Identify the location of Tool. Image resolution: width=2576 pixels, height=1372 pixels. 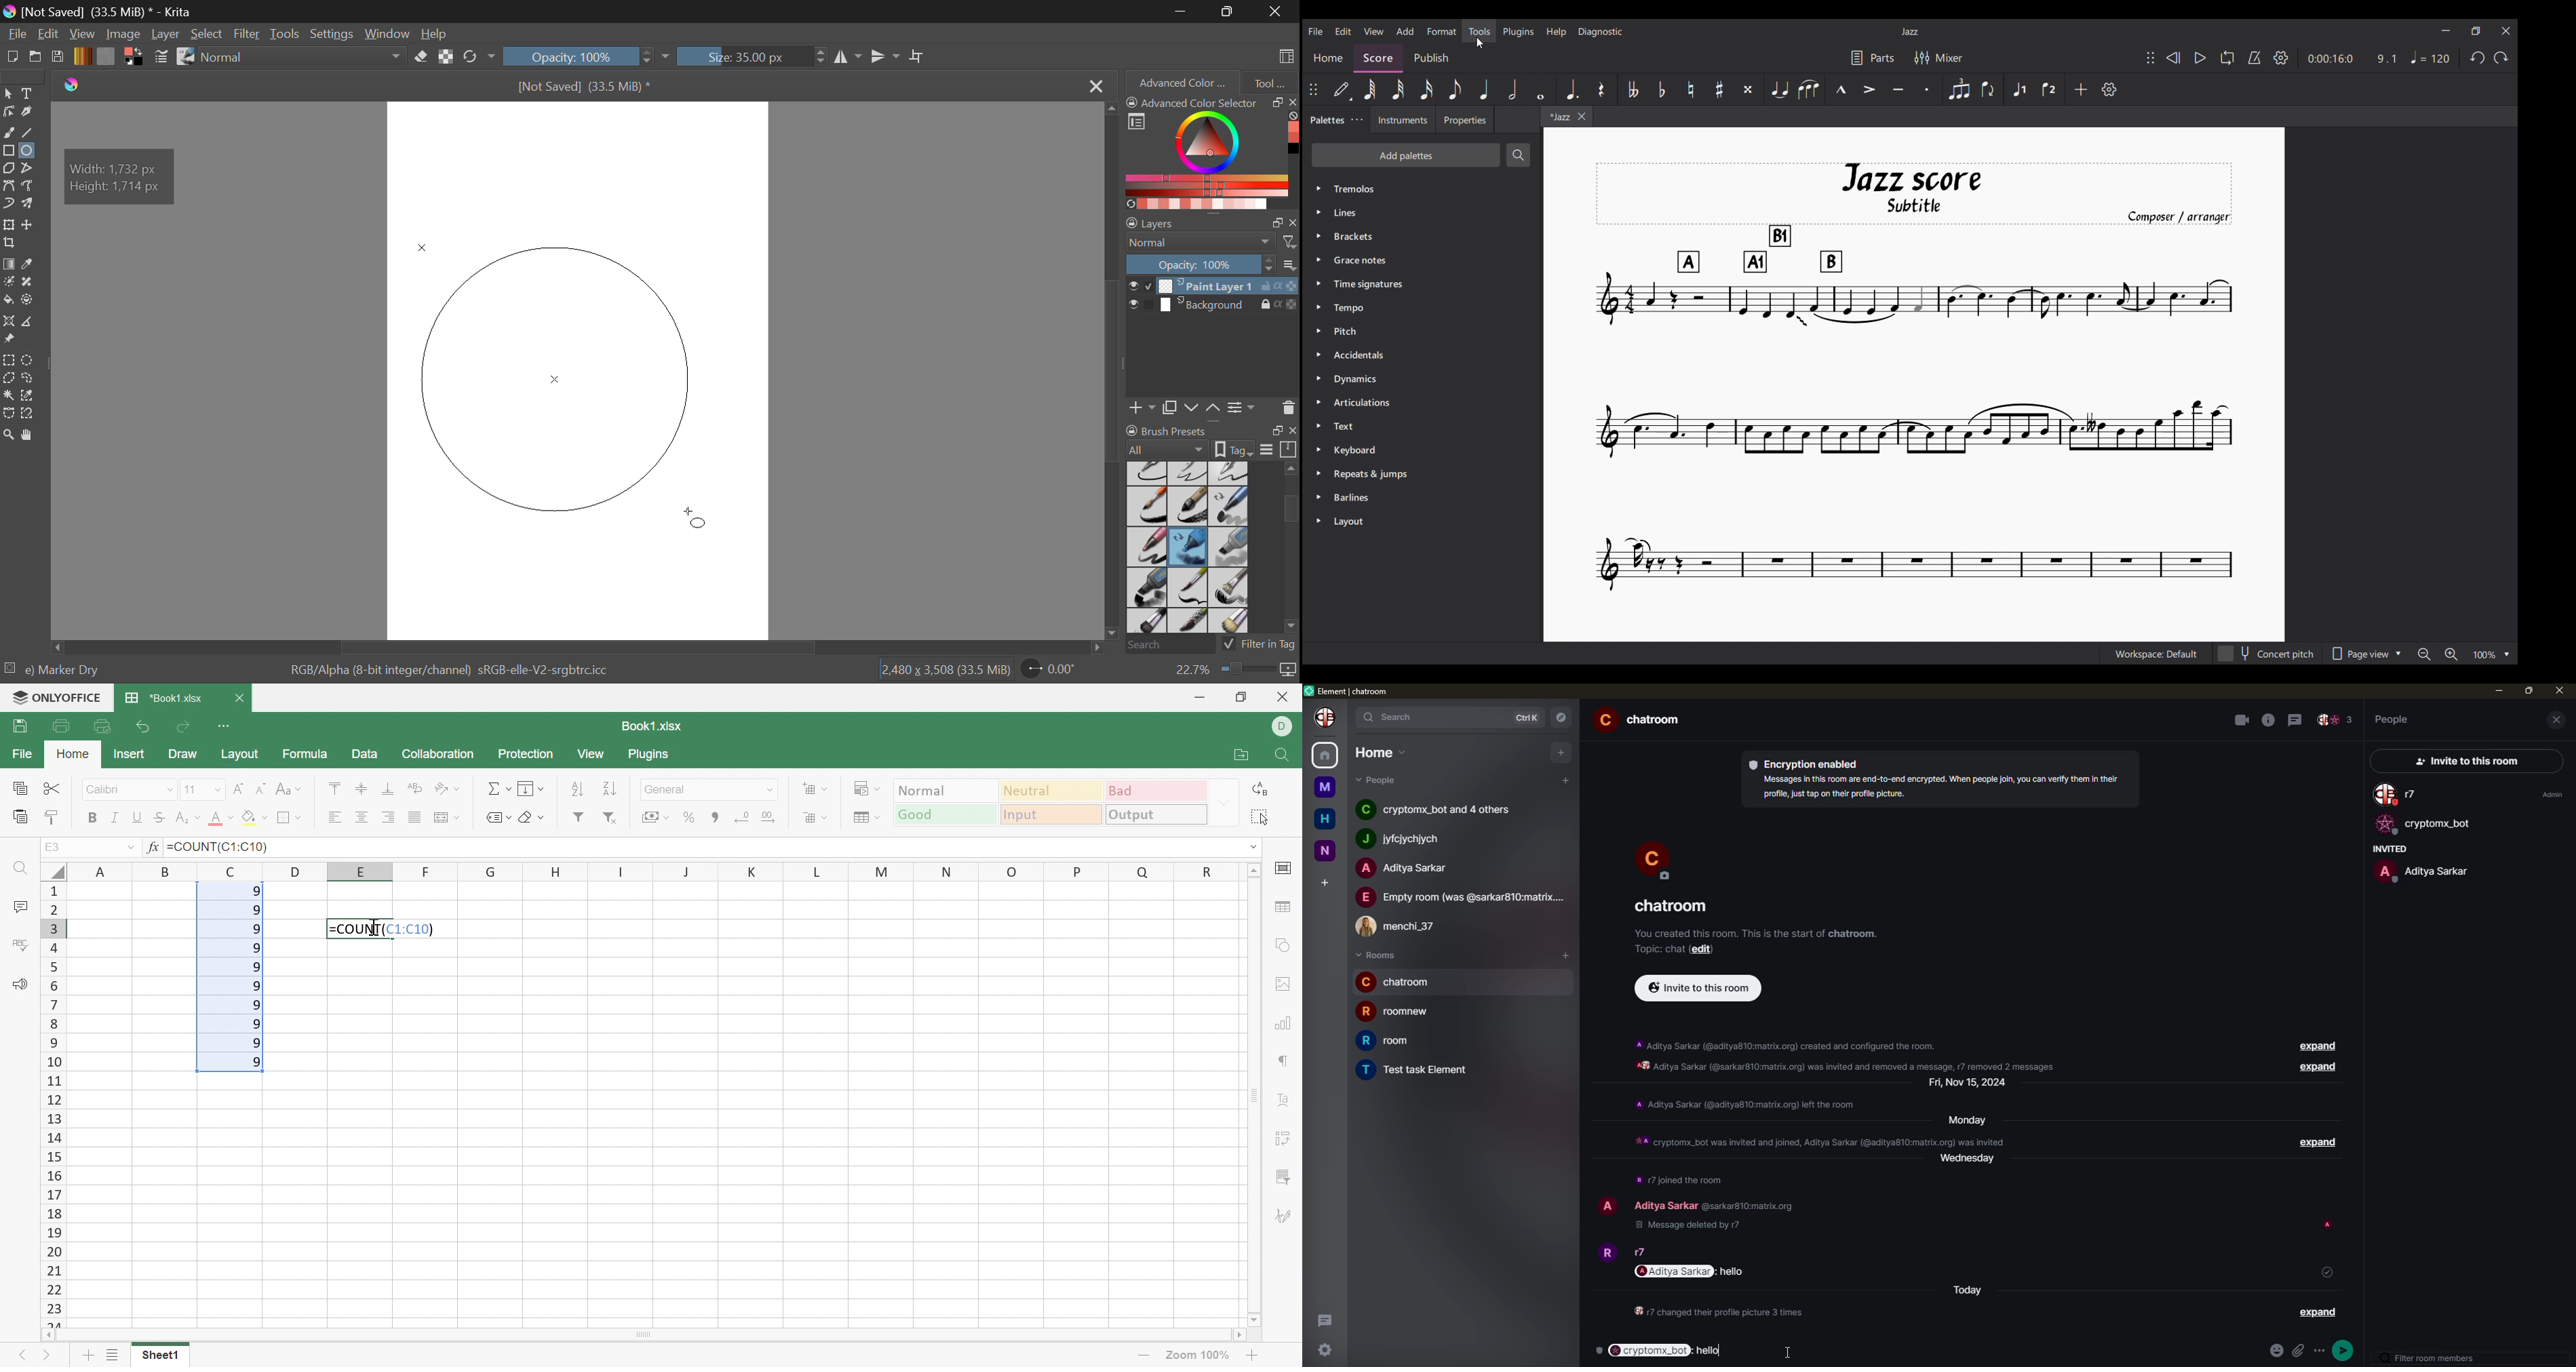
(1270, 81).